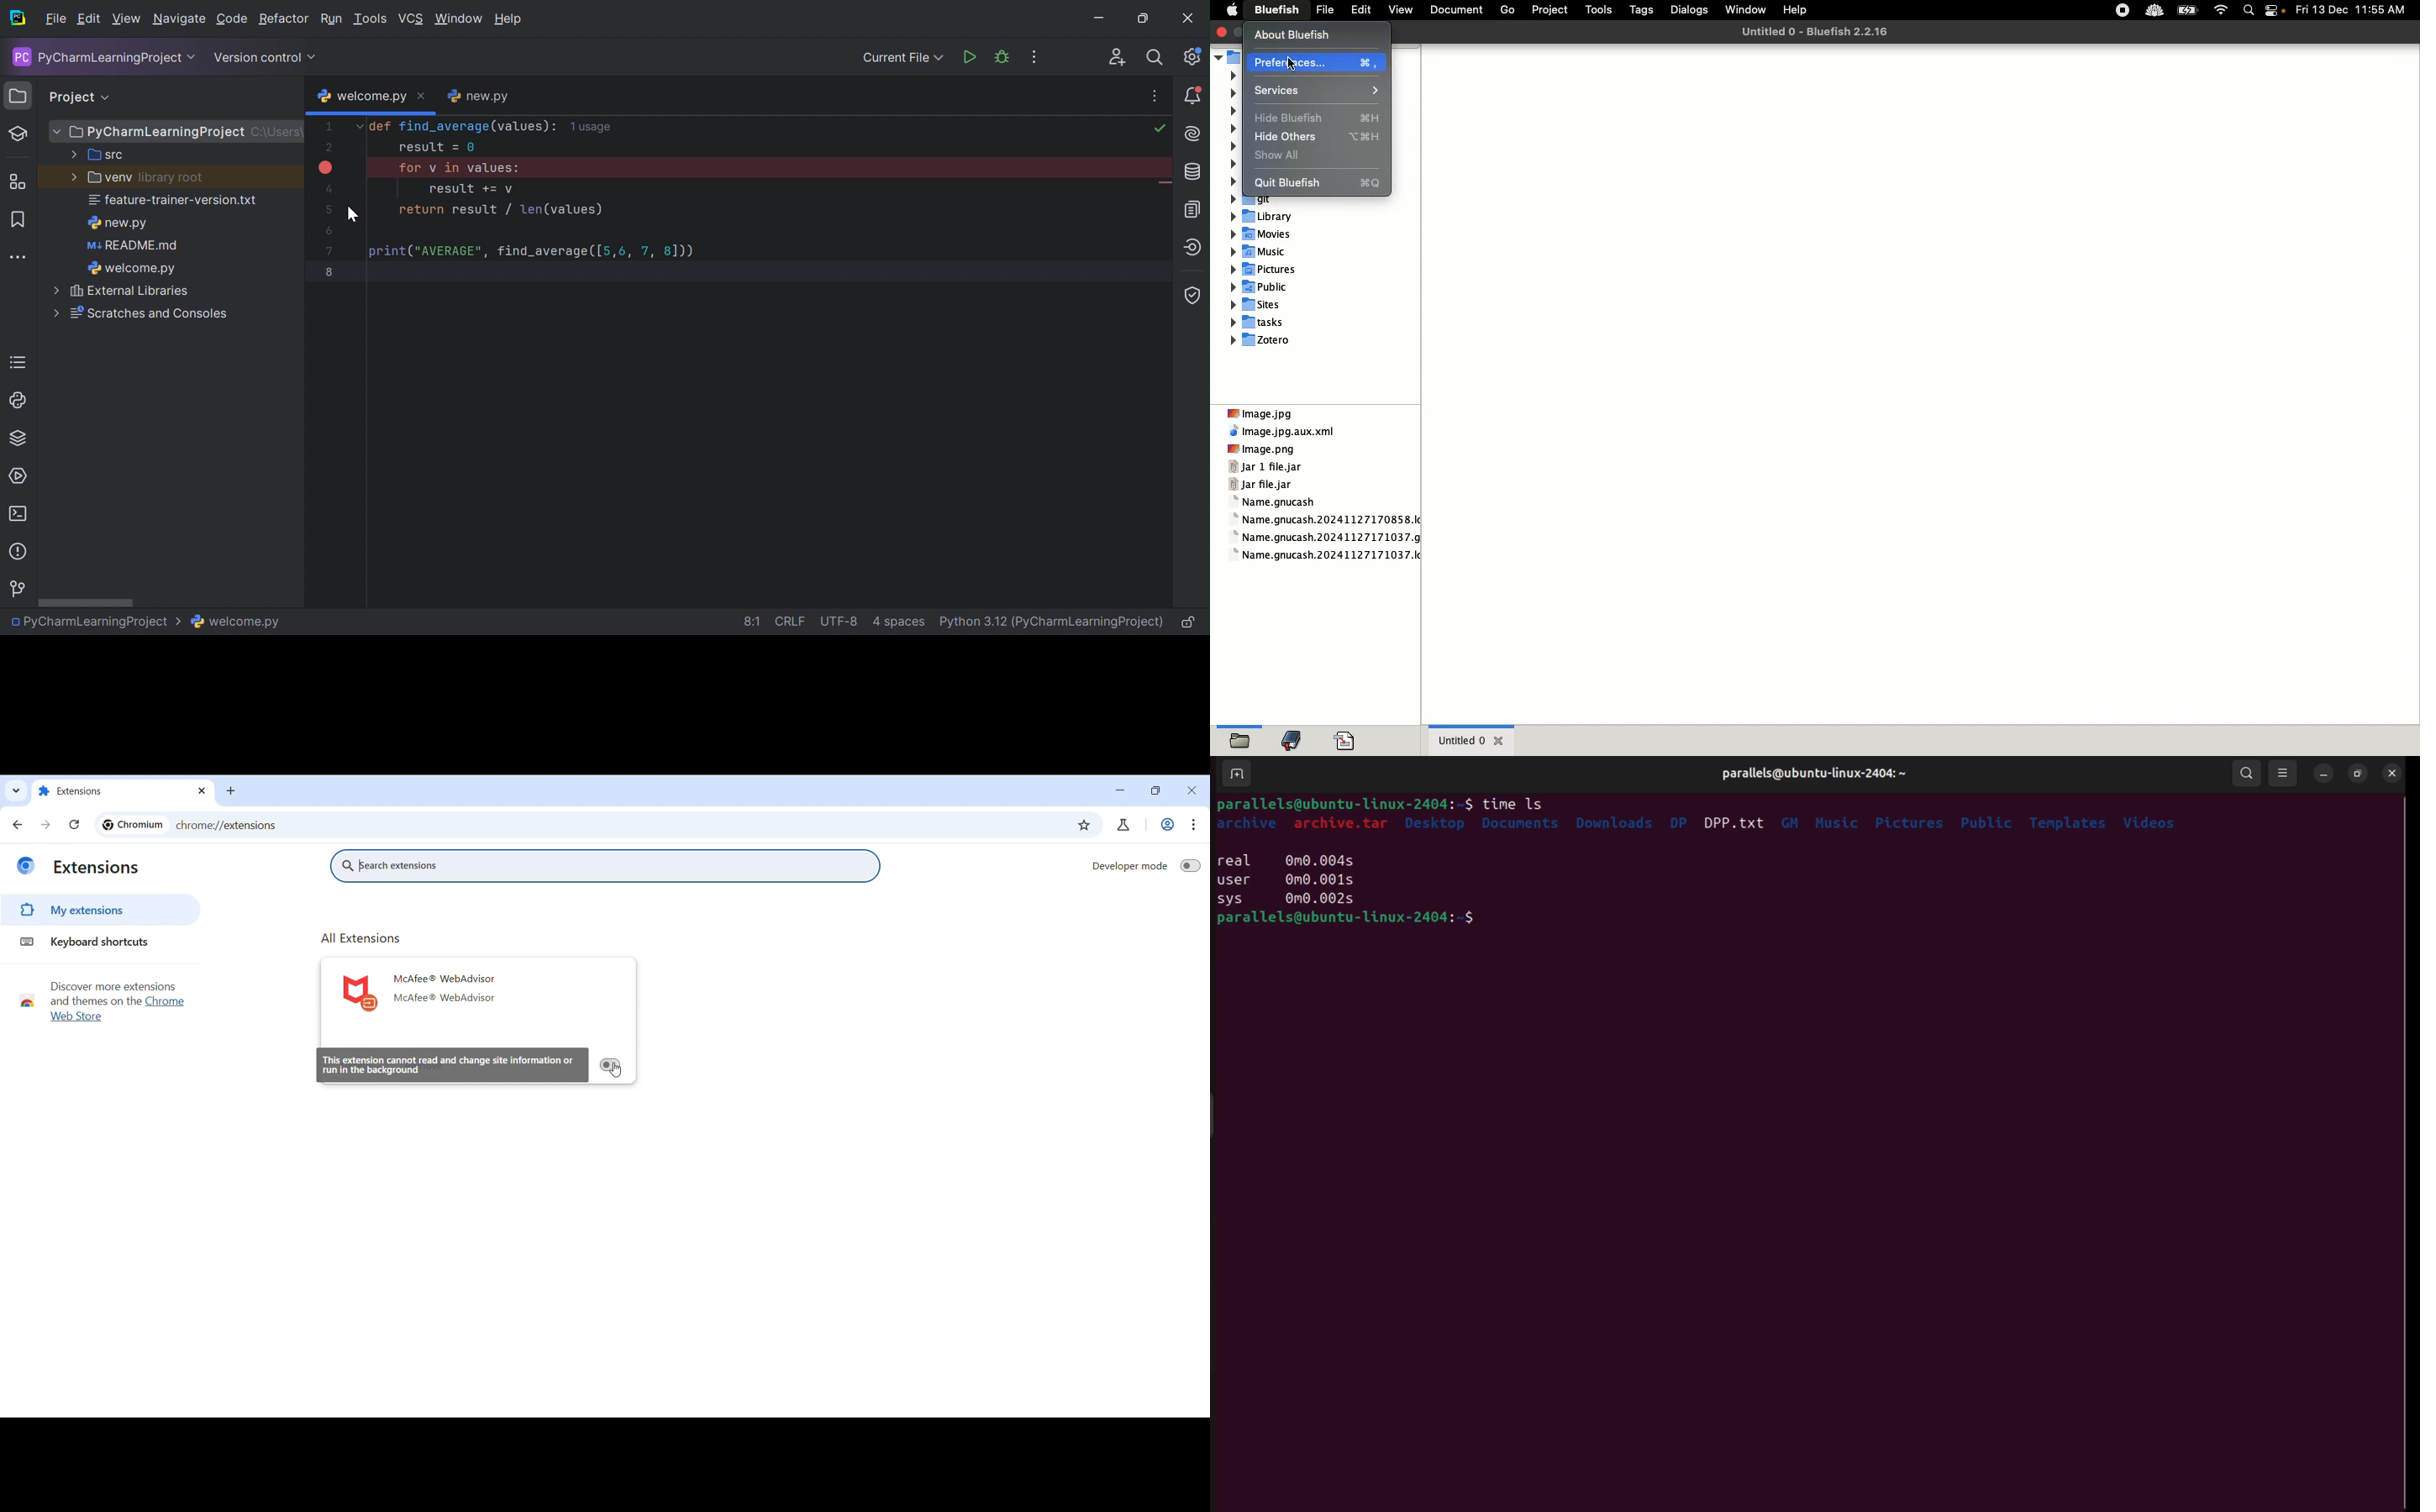 The image size is (2436, 1512). Describe the element at coordinates (98, 156) in the screenshot. I see `src` at that location.